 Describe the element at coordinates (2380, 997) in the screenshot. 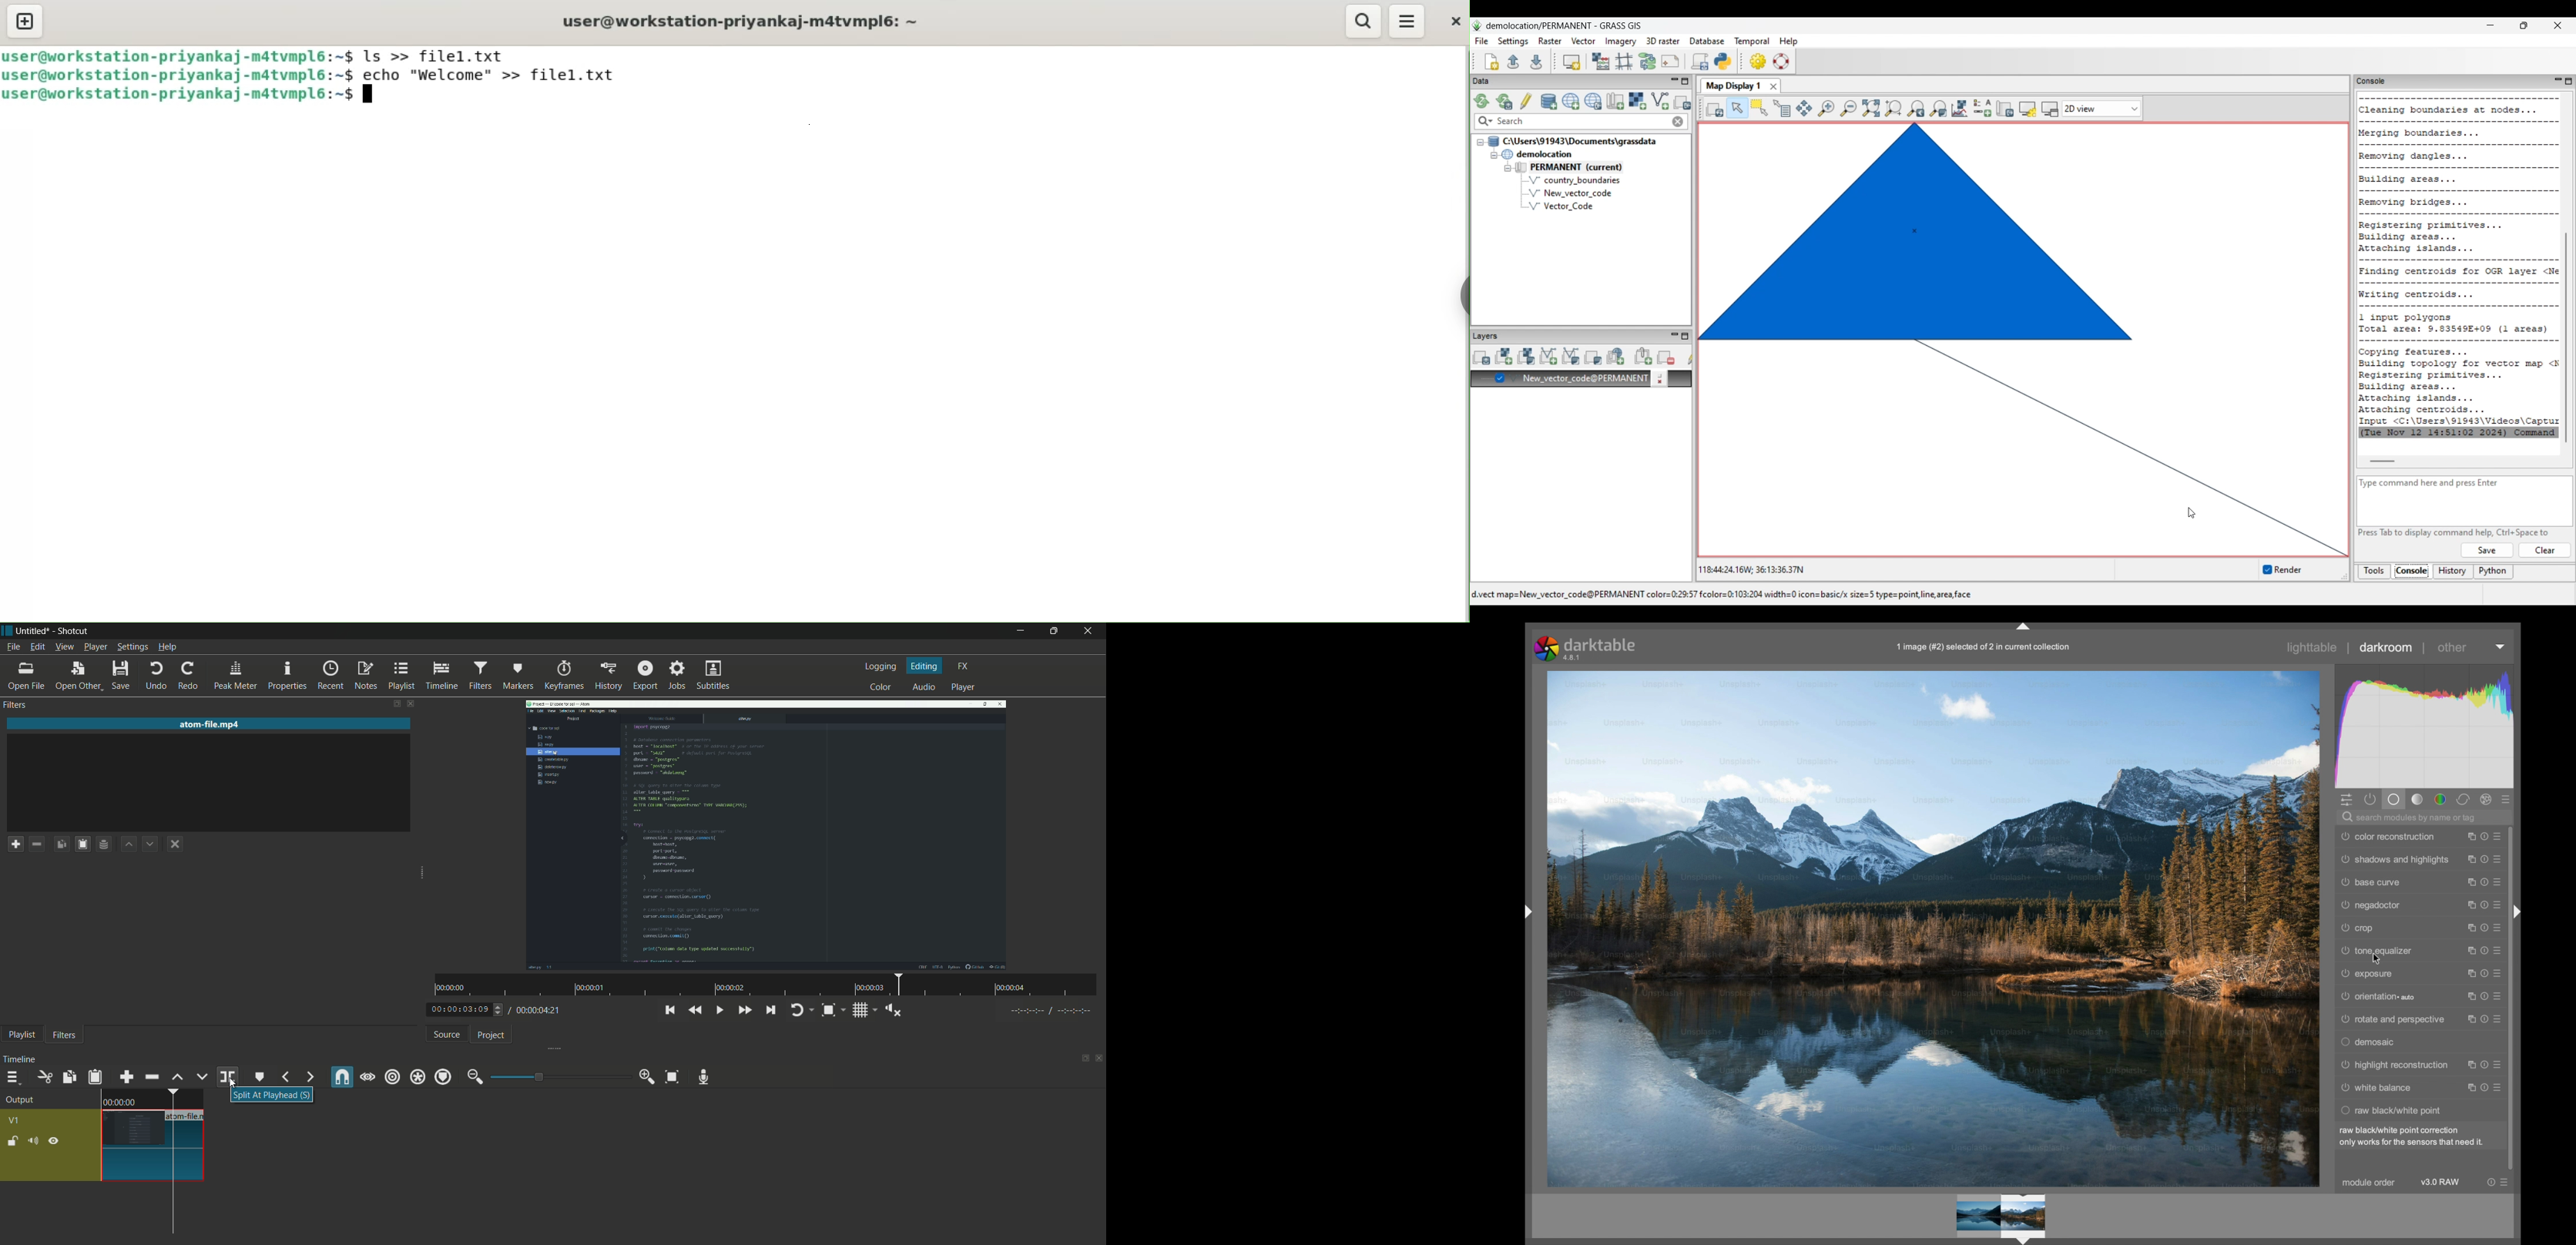

I see `orientation` at that location.